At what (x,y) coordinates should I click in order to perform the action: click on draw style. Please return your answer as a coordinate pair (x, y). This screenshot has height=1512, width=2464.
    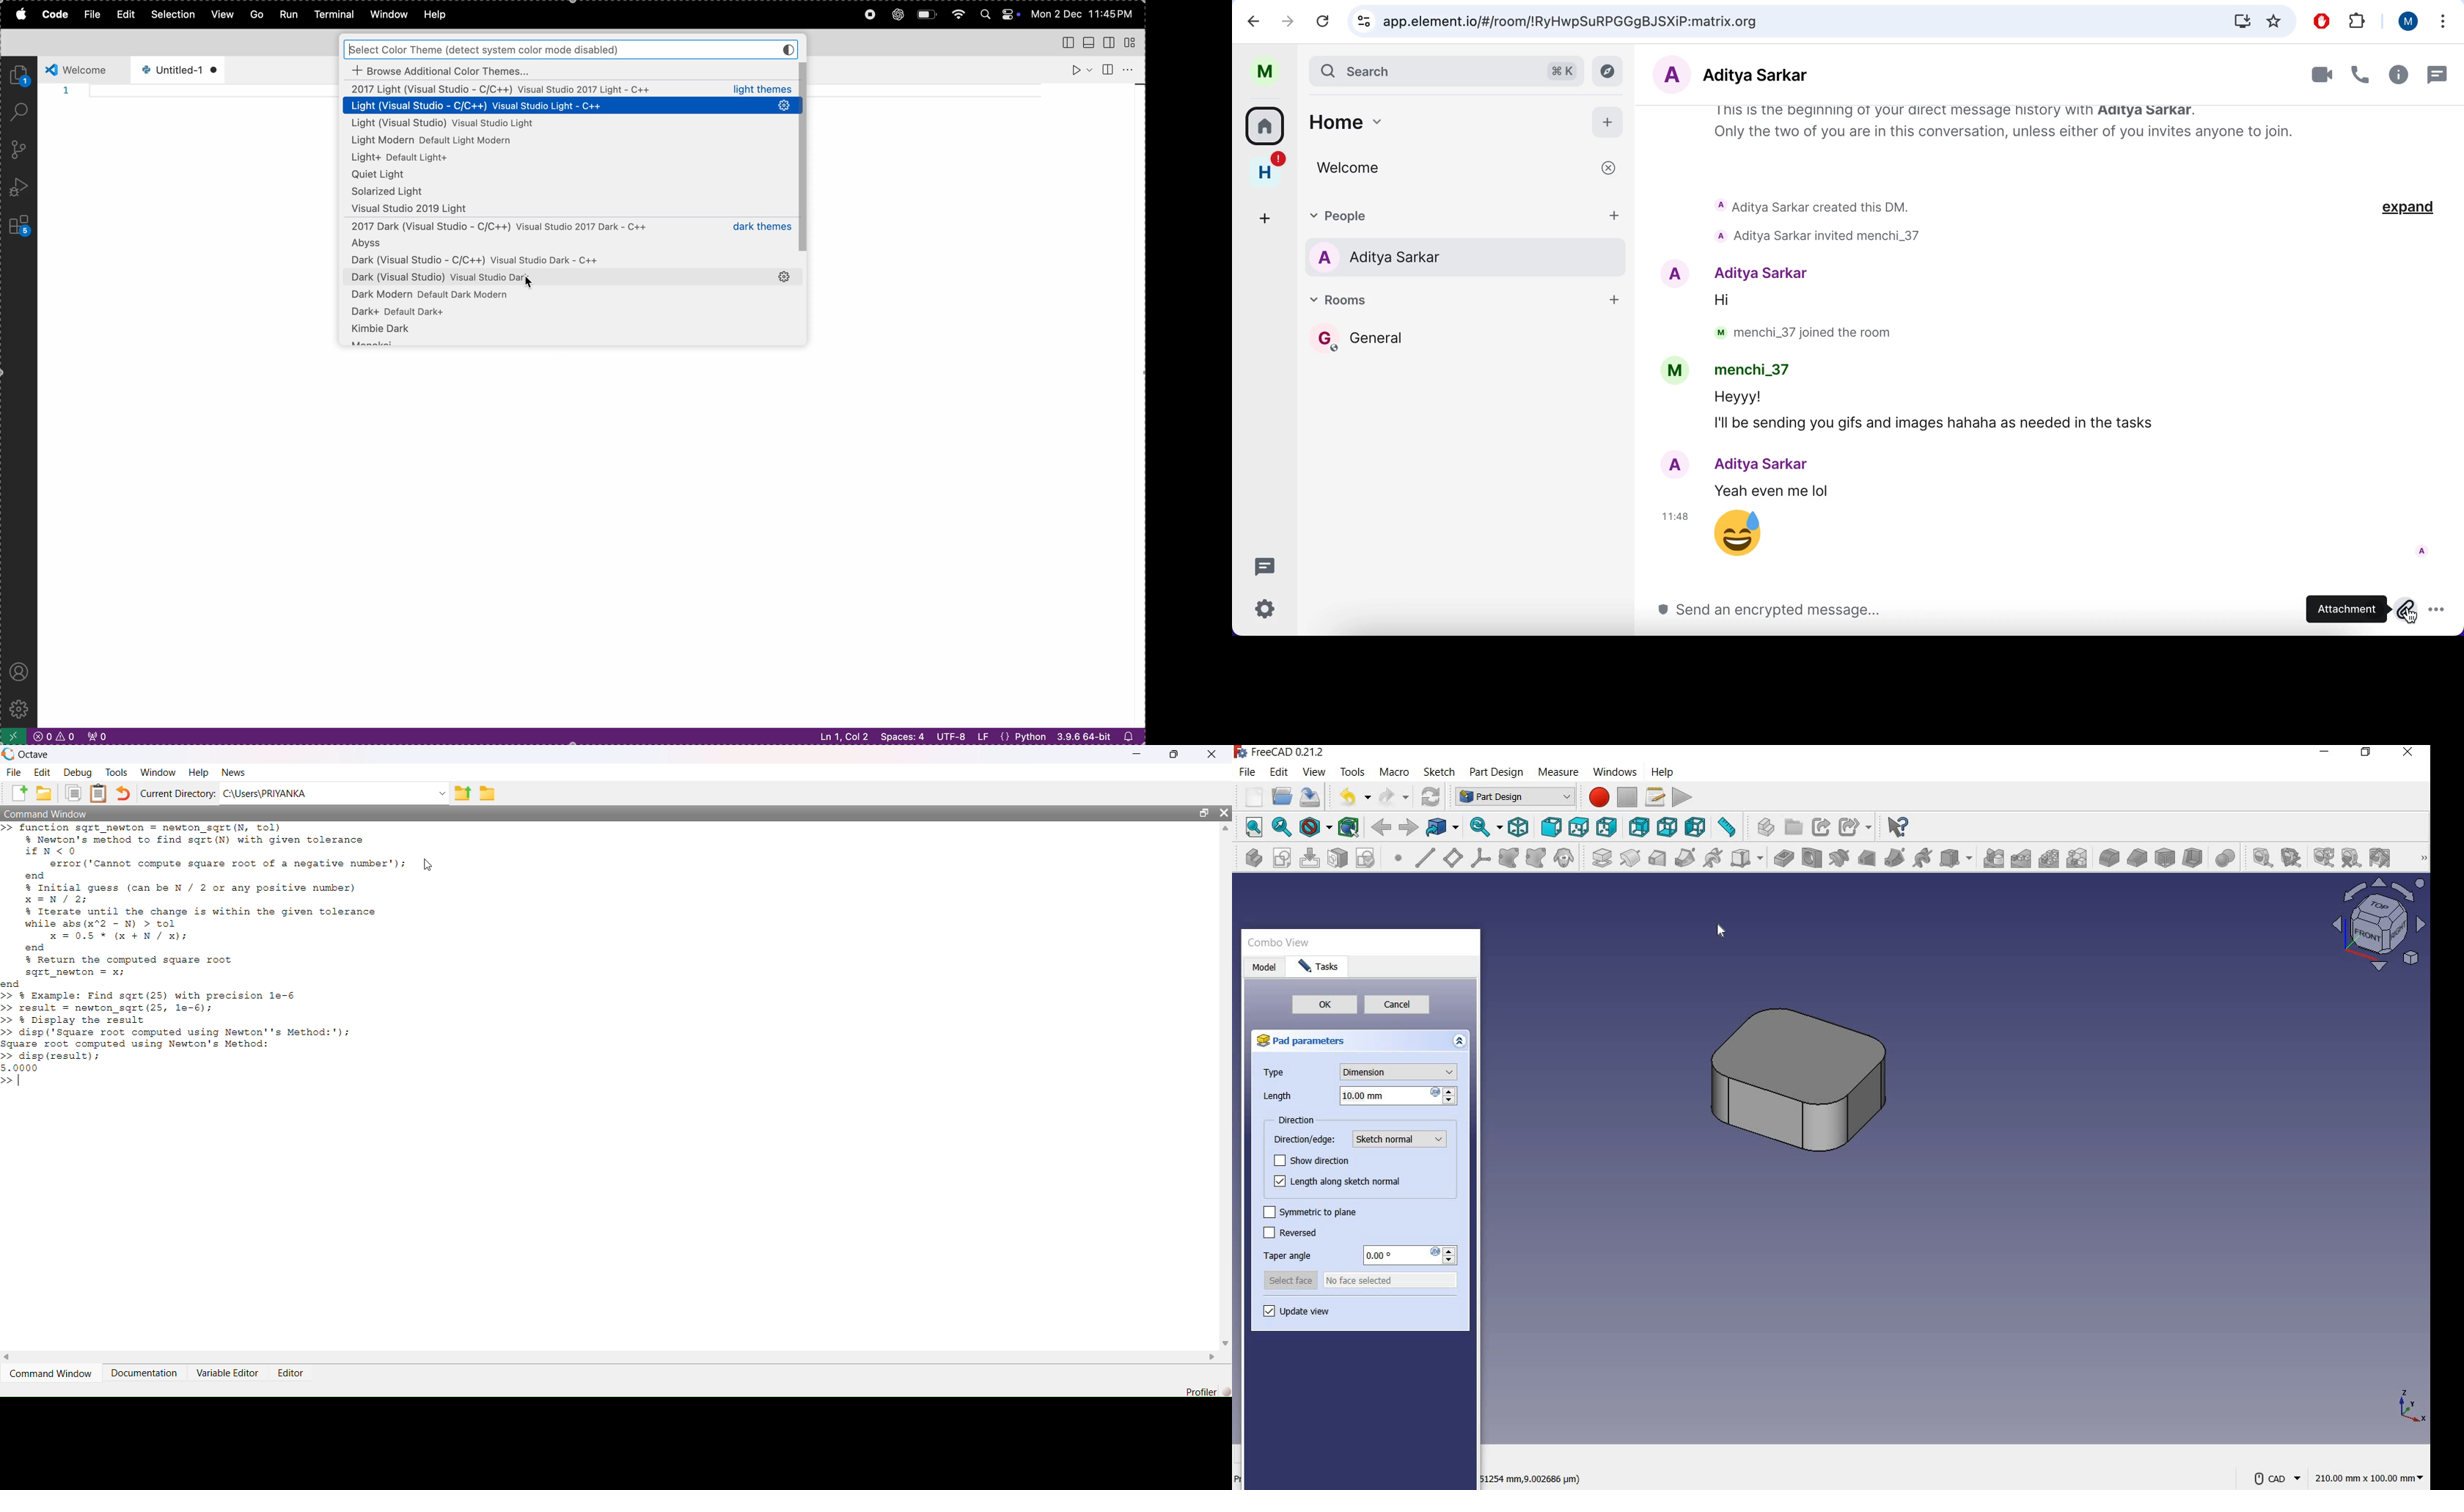
    Looking at the image, I should click on (1315, 826).